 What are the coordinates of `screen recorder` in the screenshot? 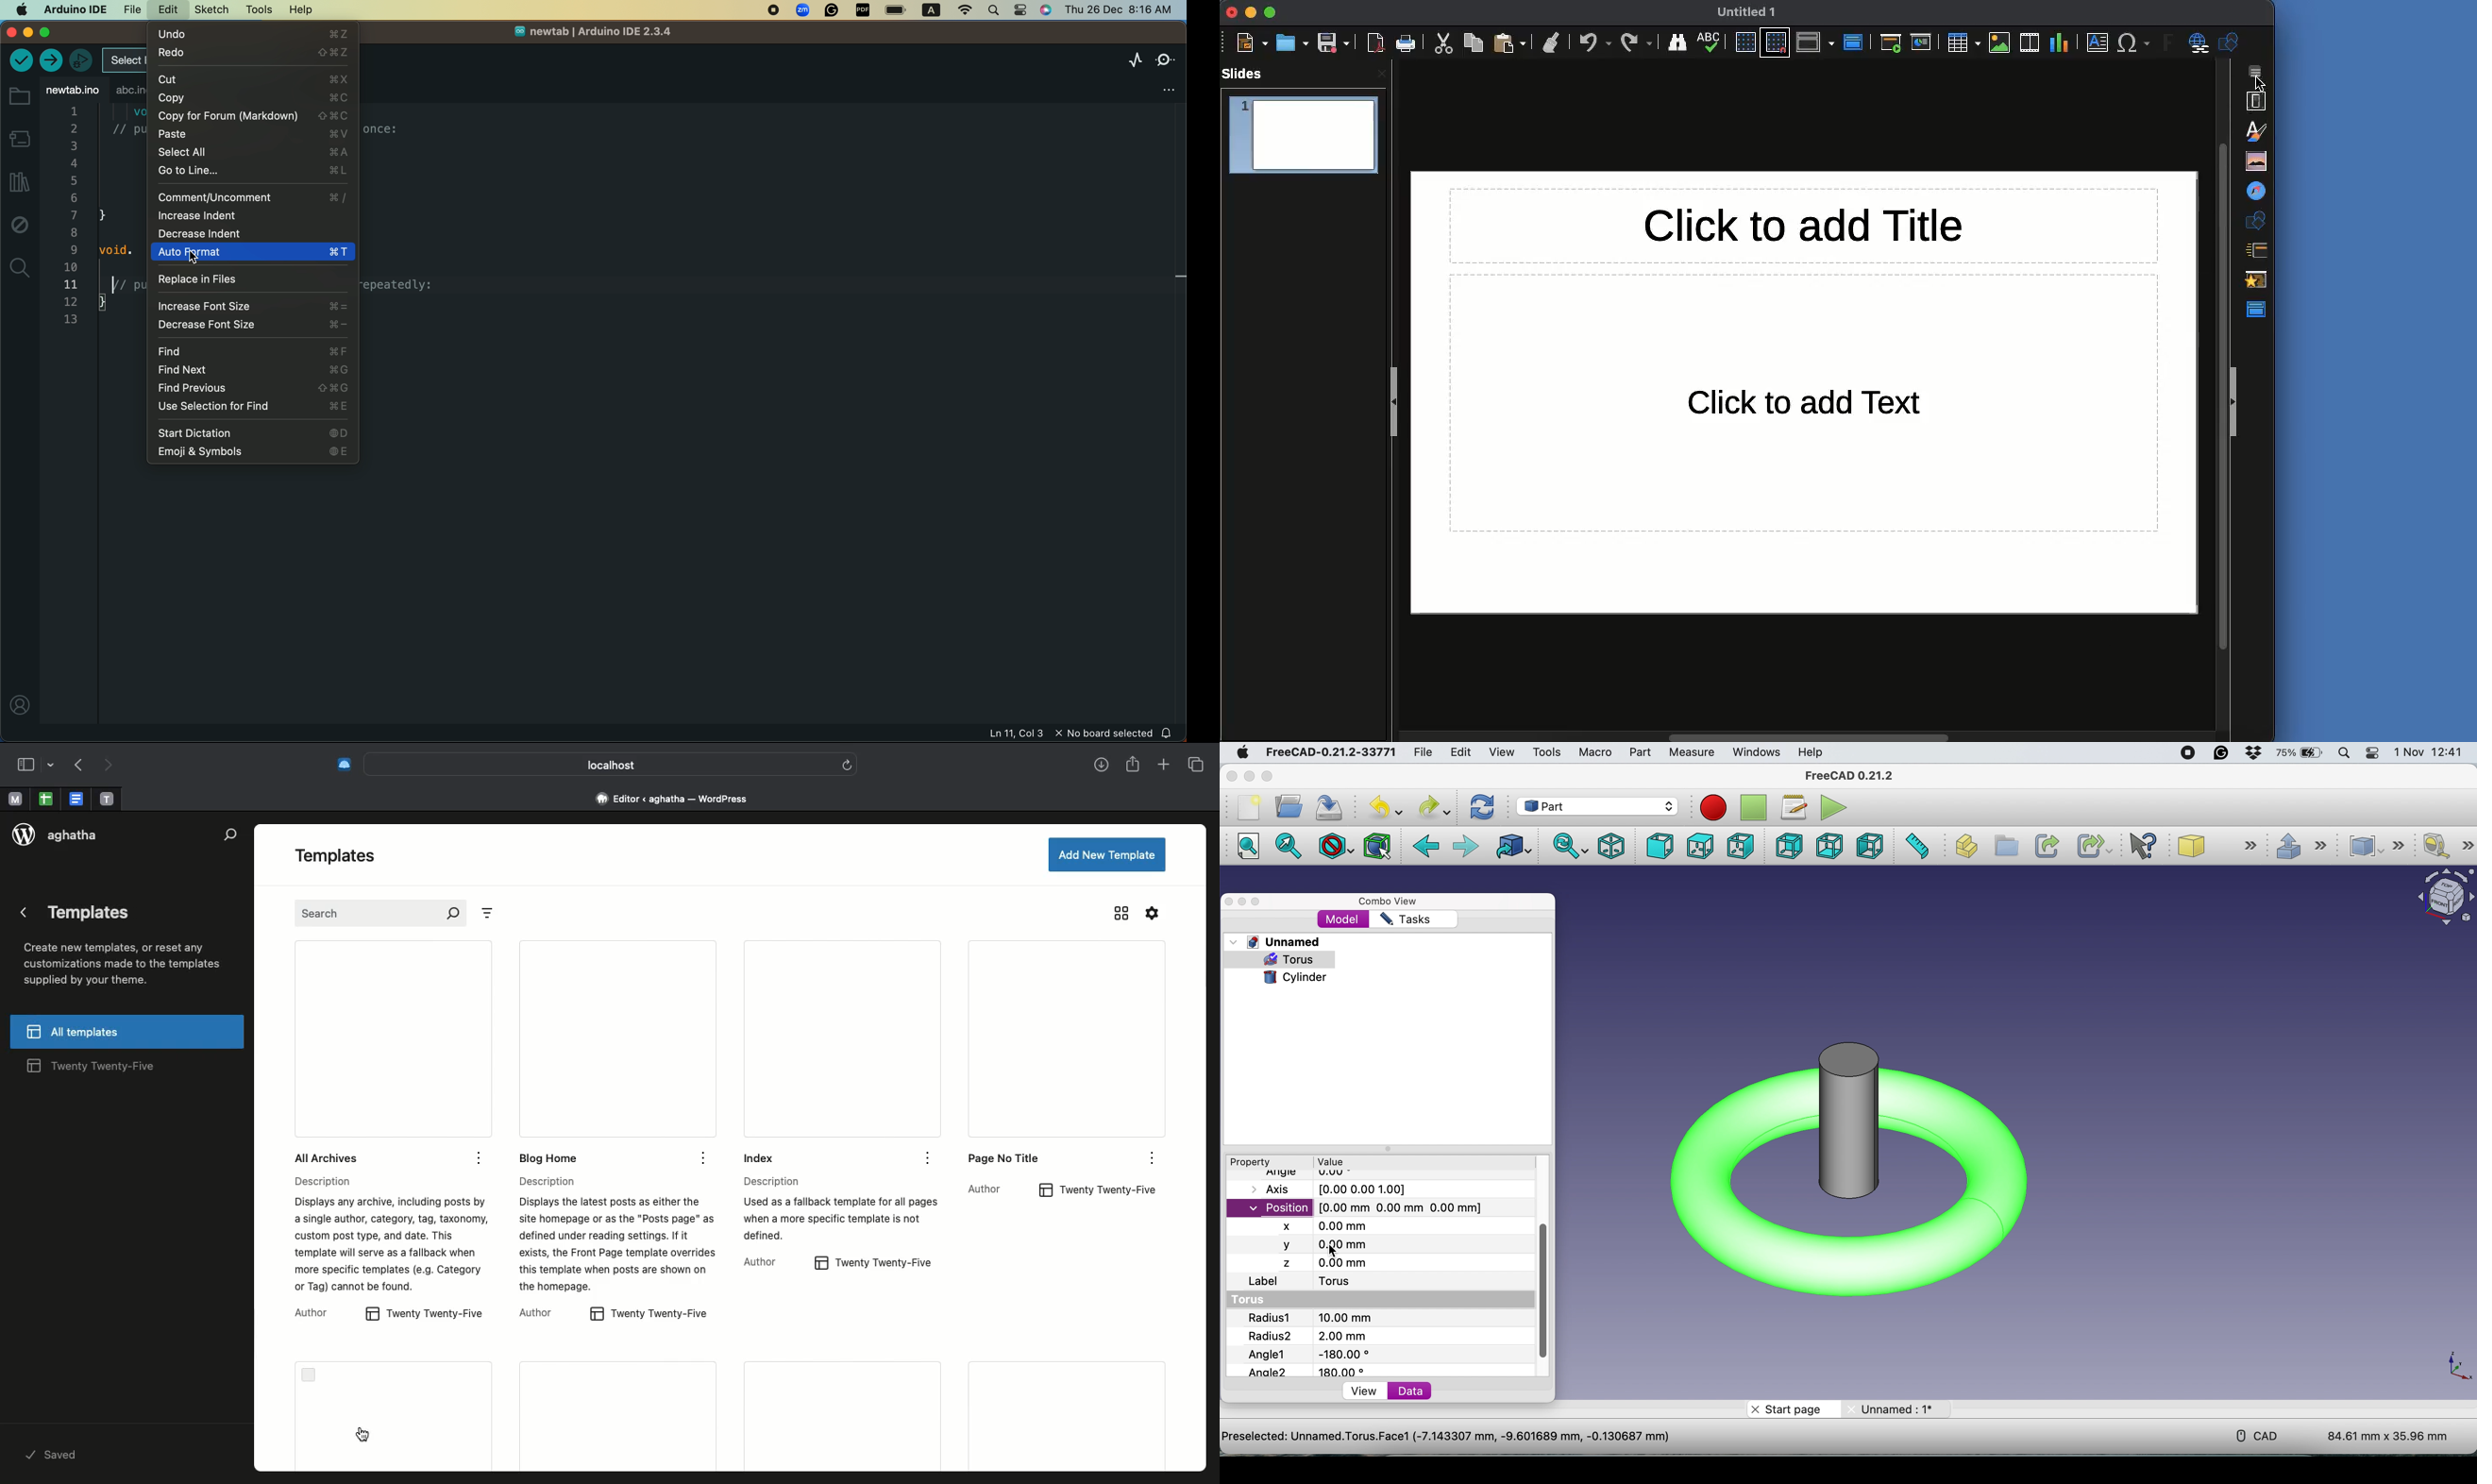 It's located at (2188, 753).